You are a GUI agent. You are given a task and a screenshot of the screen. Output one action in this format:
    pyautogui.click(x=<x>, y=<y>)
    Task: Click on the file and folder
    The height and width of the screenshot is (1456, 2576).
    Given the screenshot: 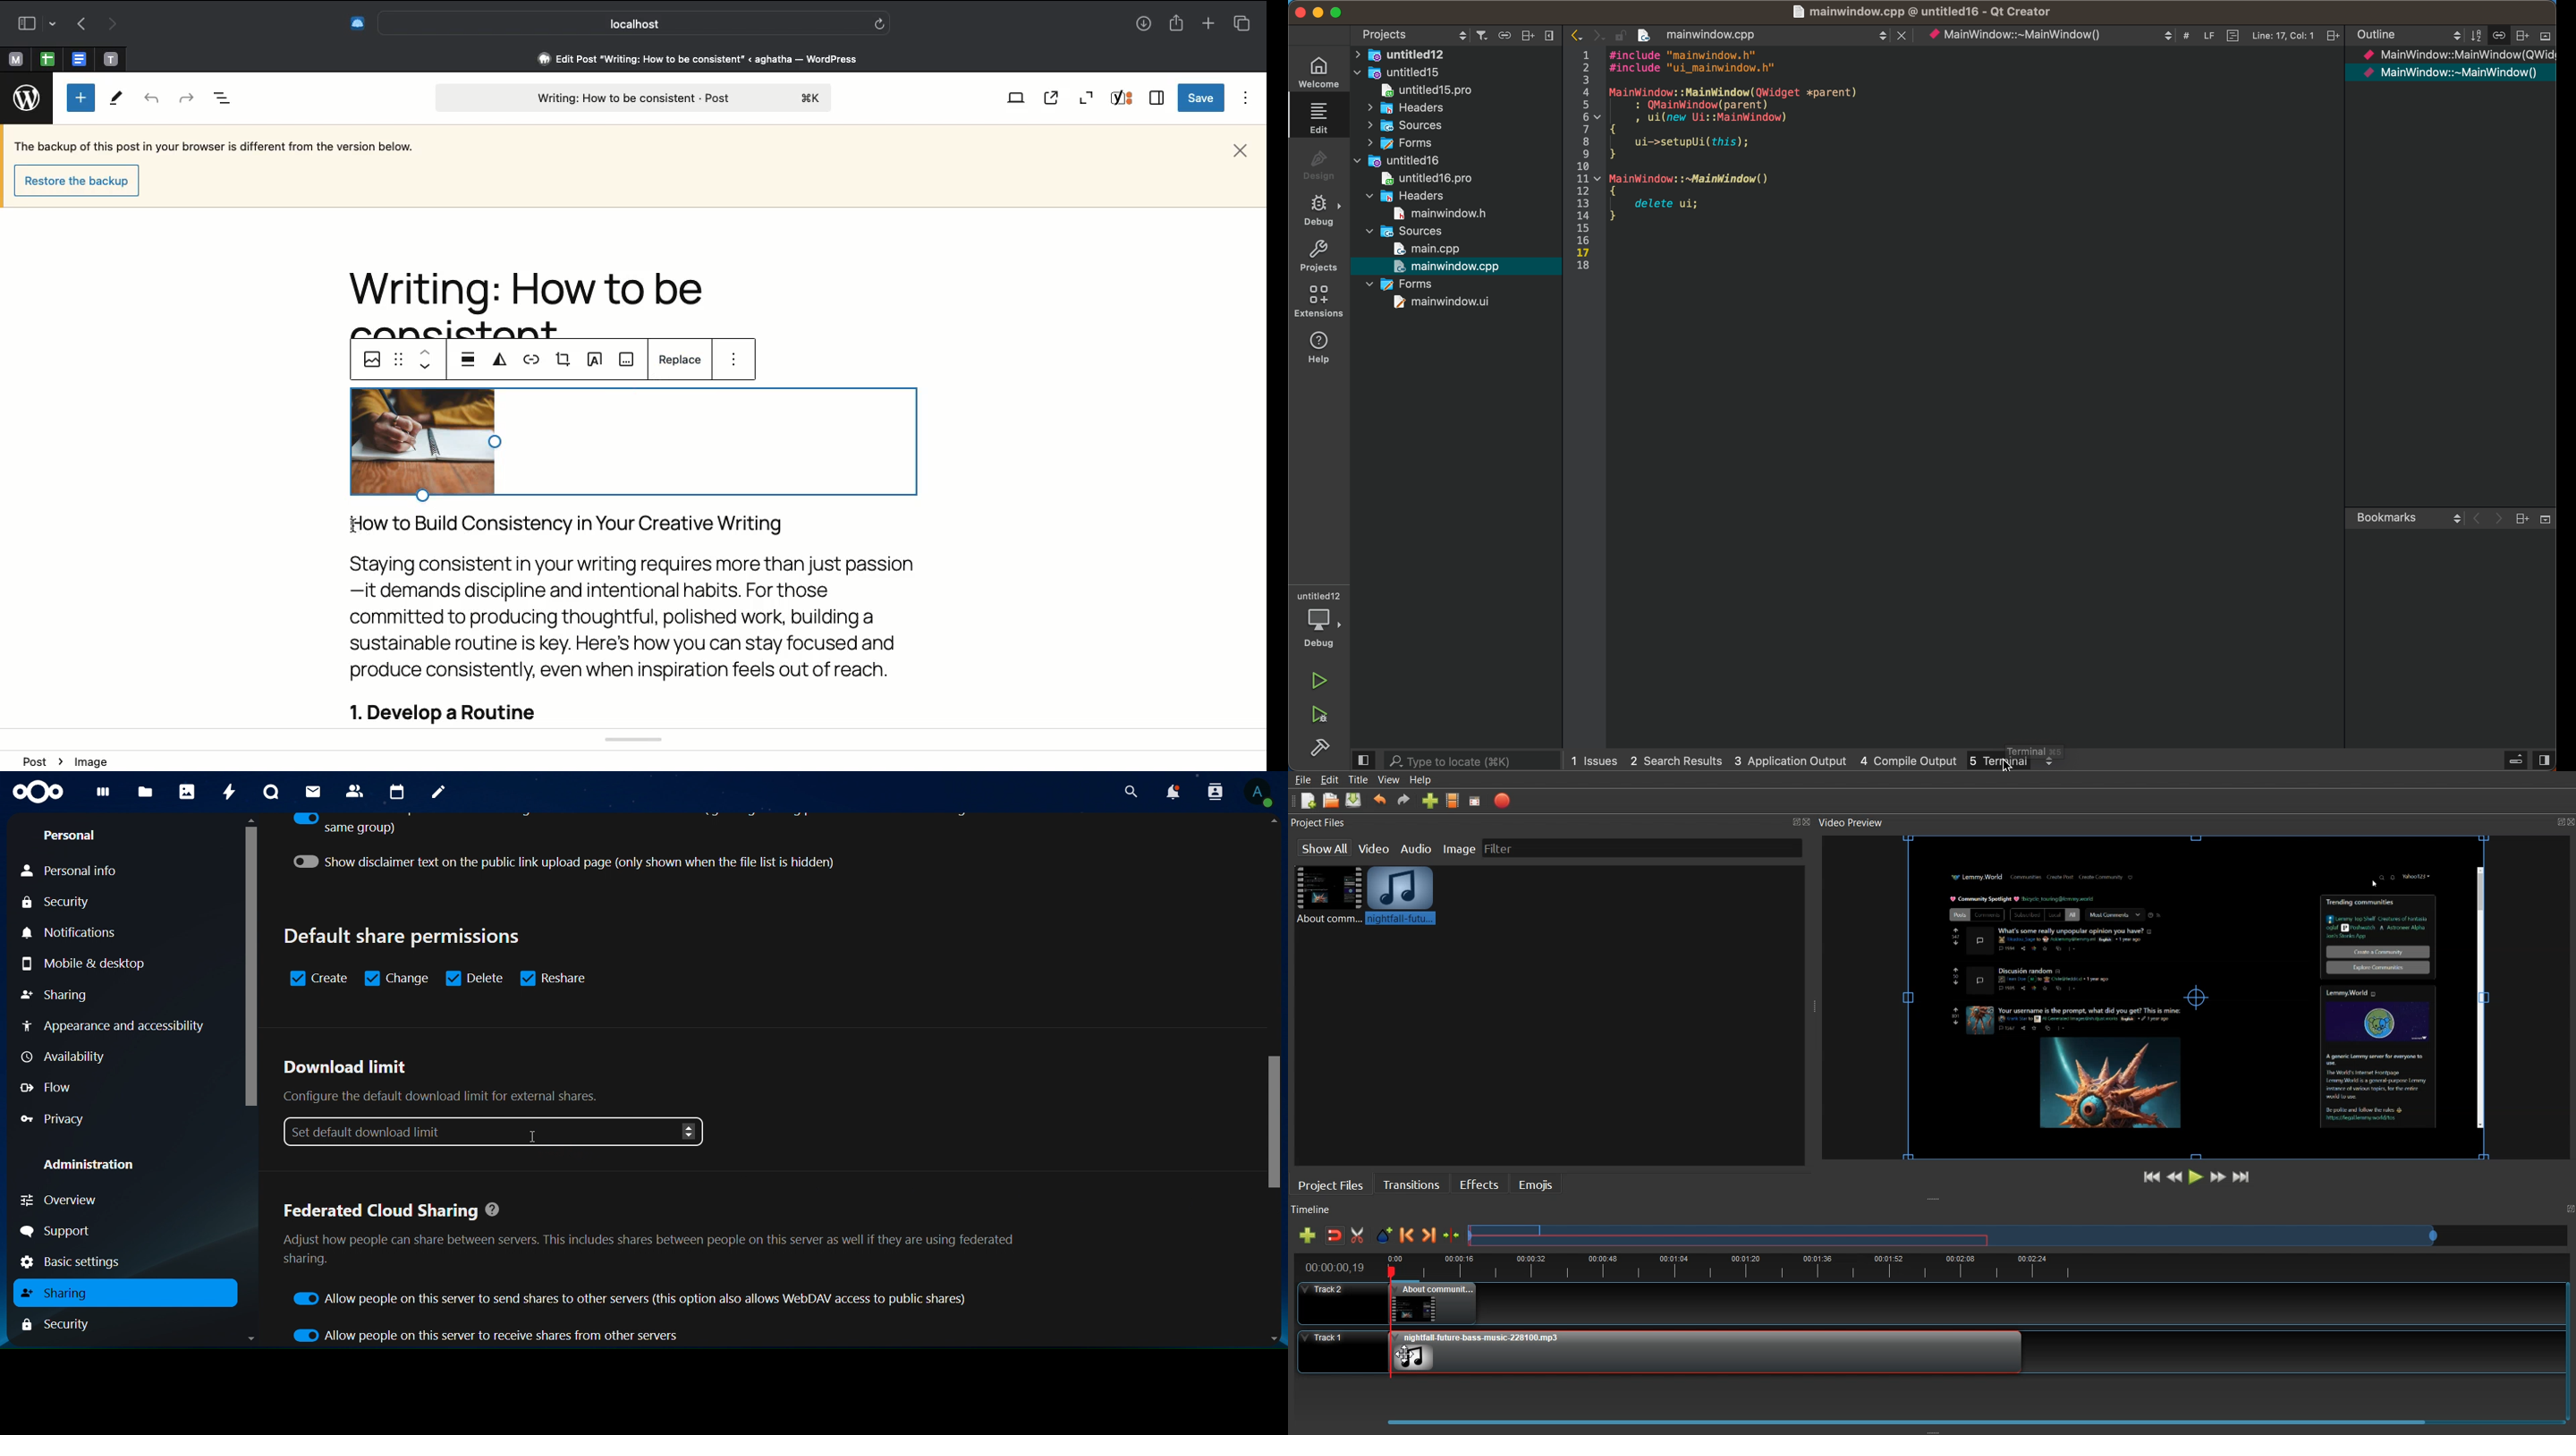 What is the action you would take?
    pyautogui.click(x=1422, y=197)
    